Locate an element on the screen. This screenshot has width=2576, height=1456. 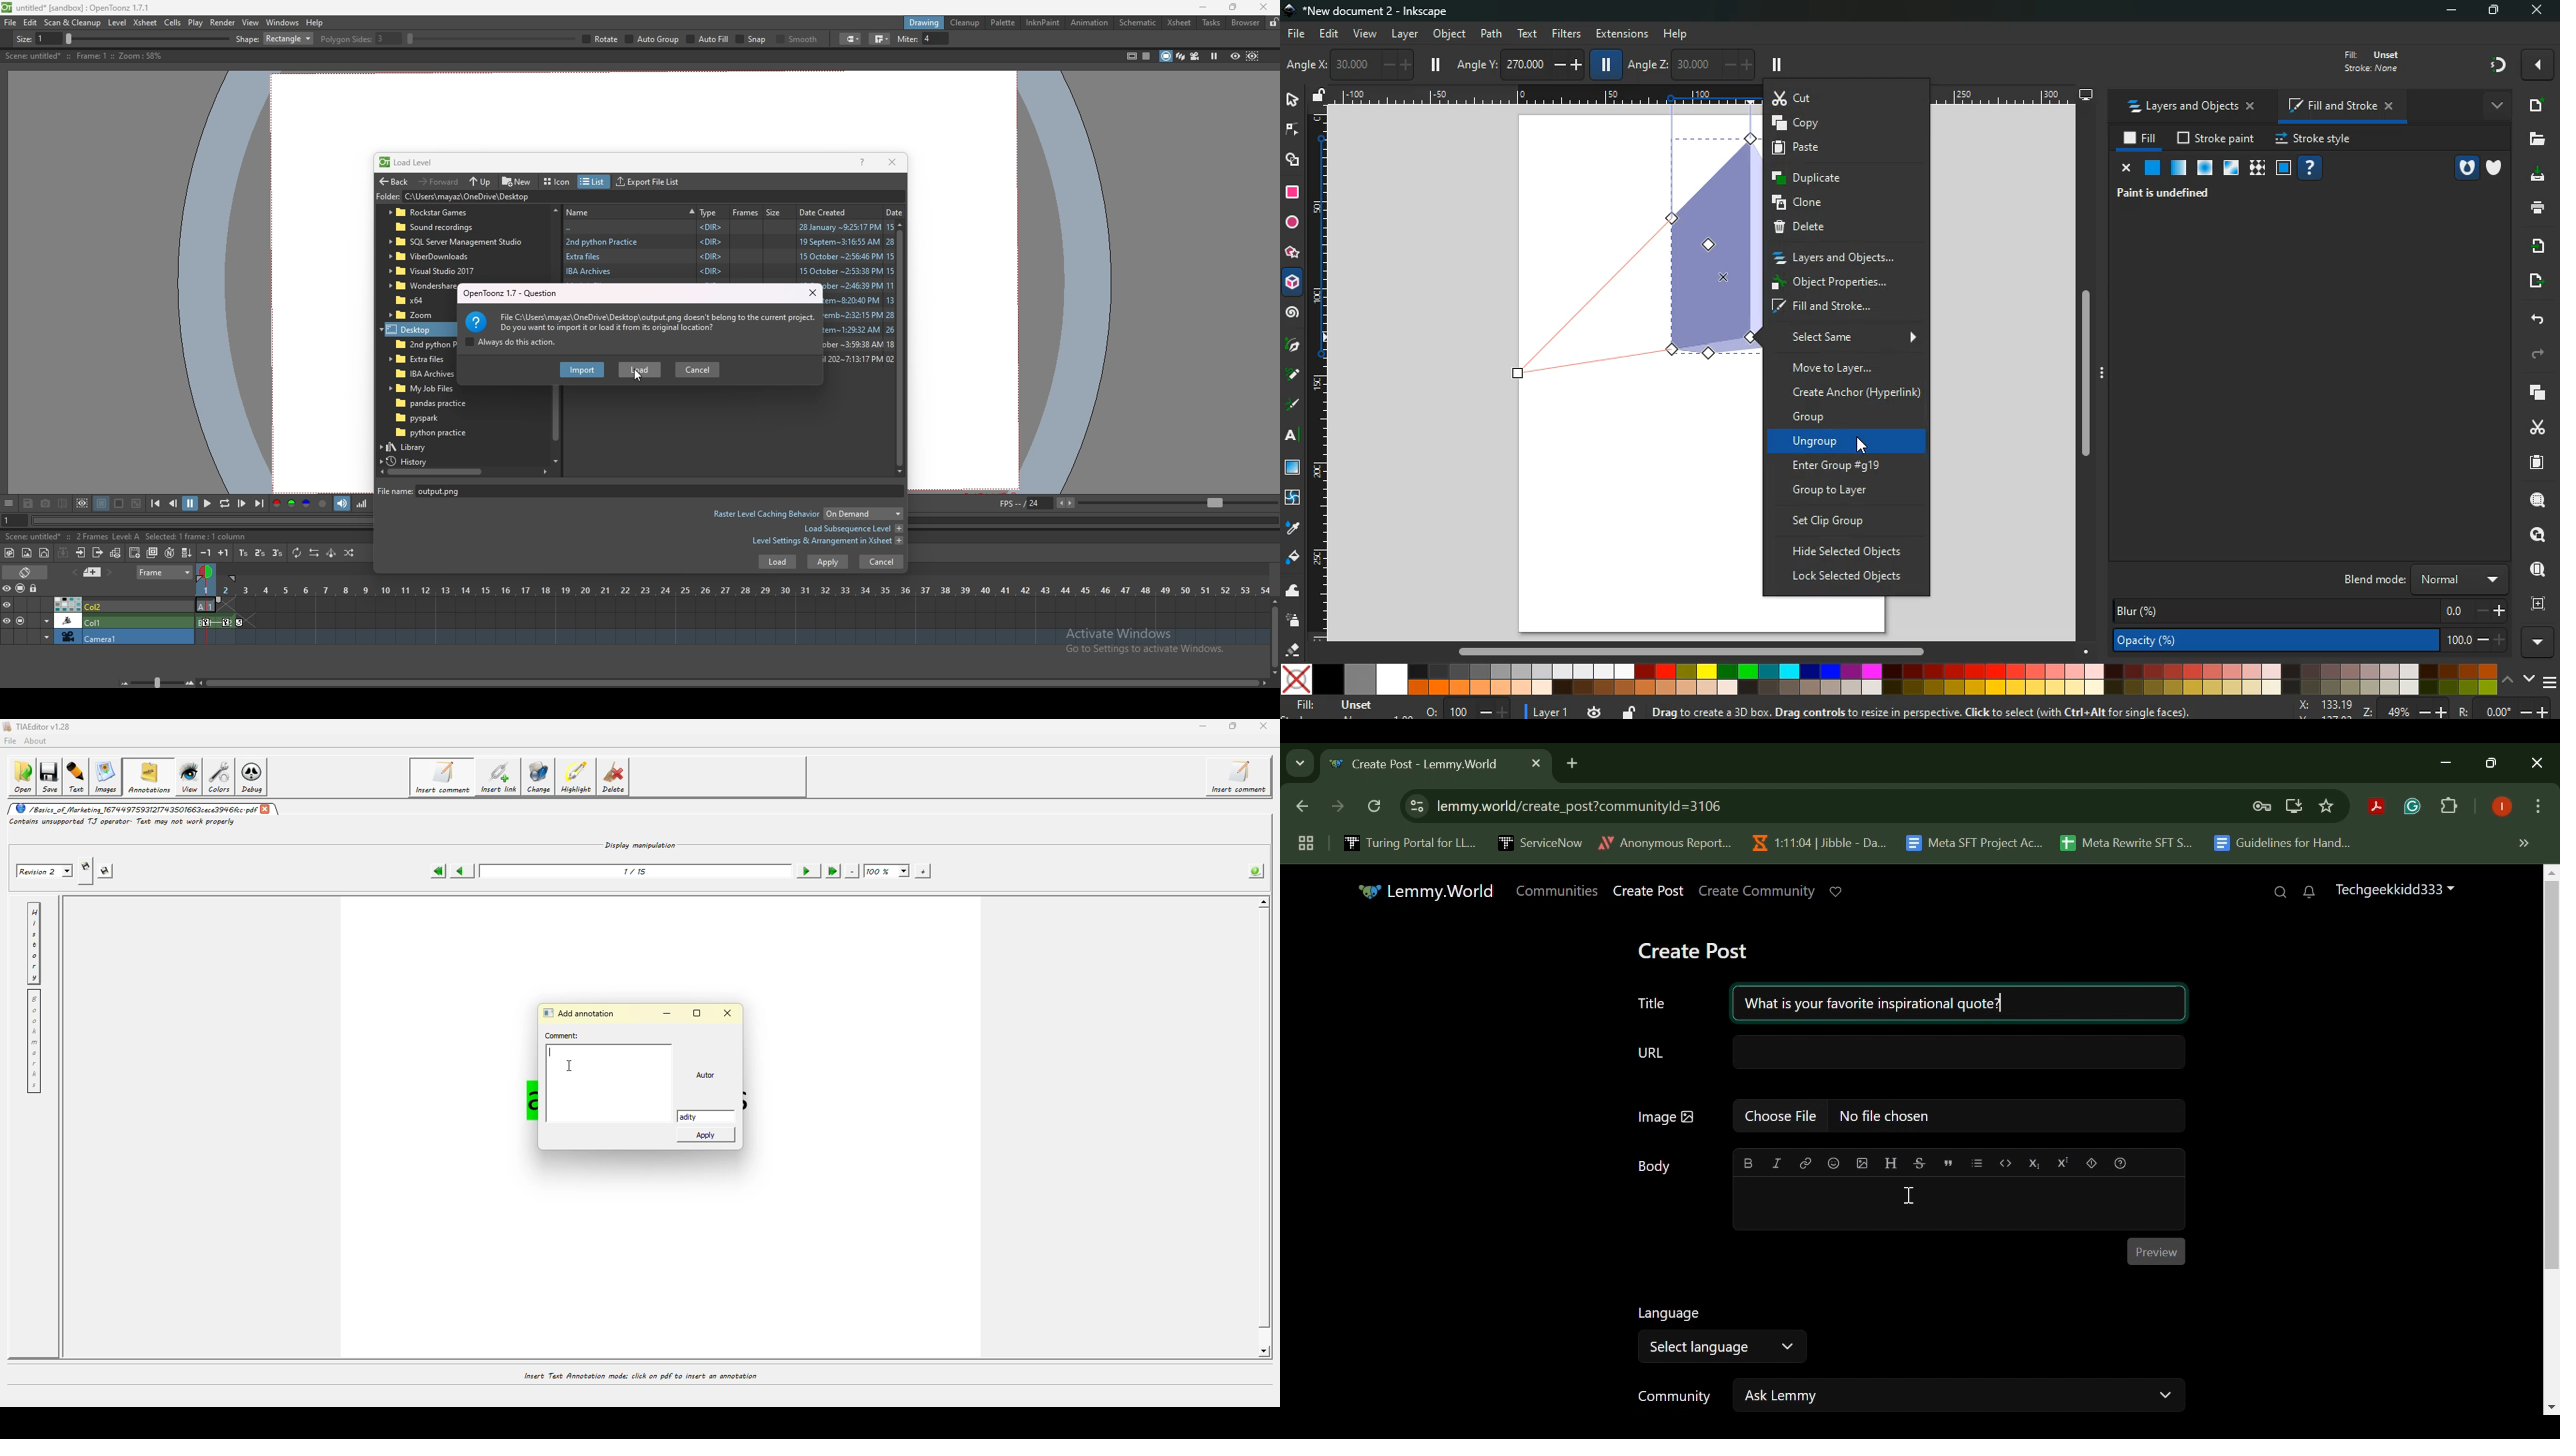
file is located at coordinates (1295, 35).